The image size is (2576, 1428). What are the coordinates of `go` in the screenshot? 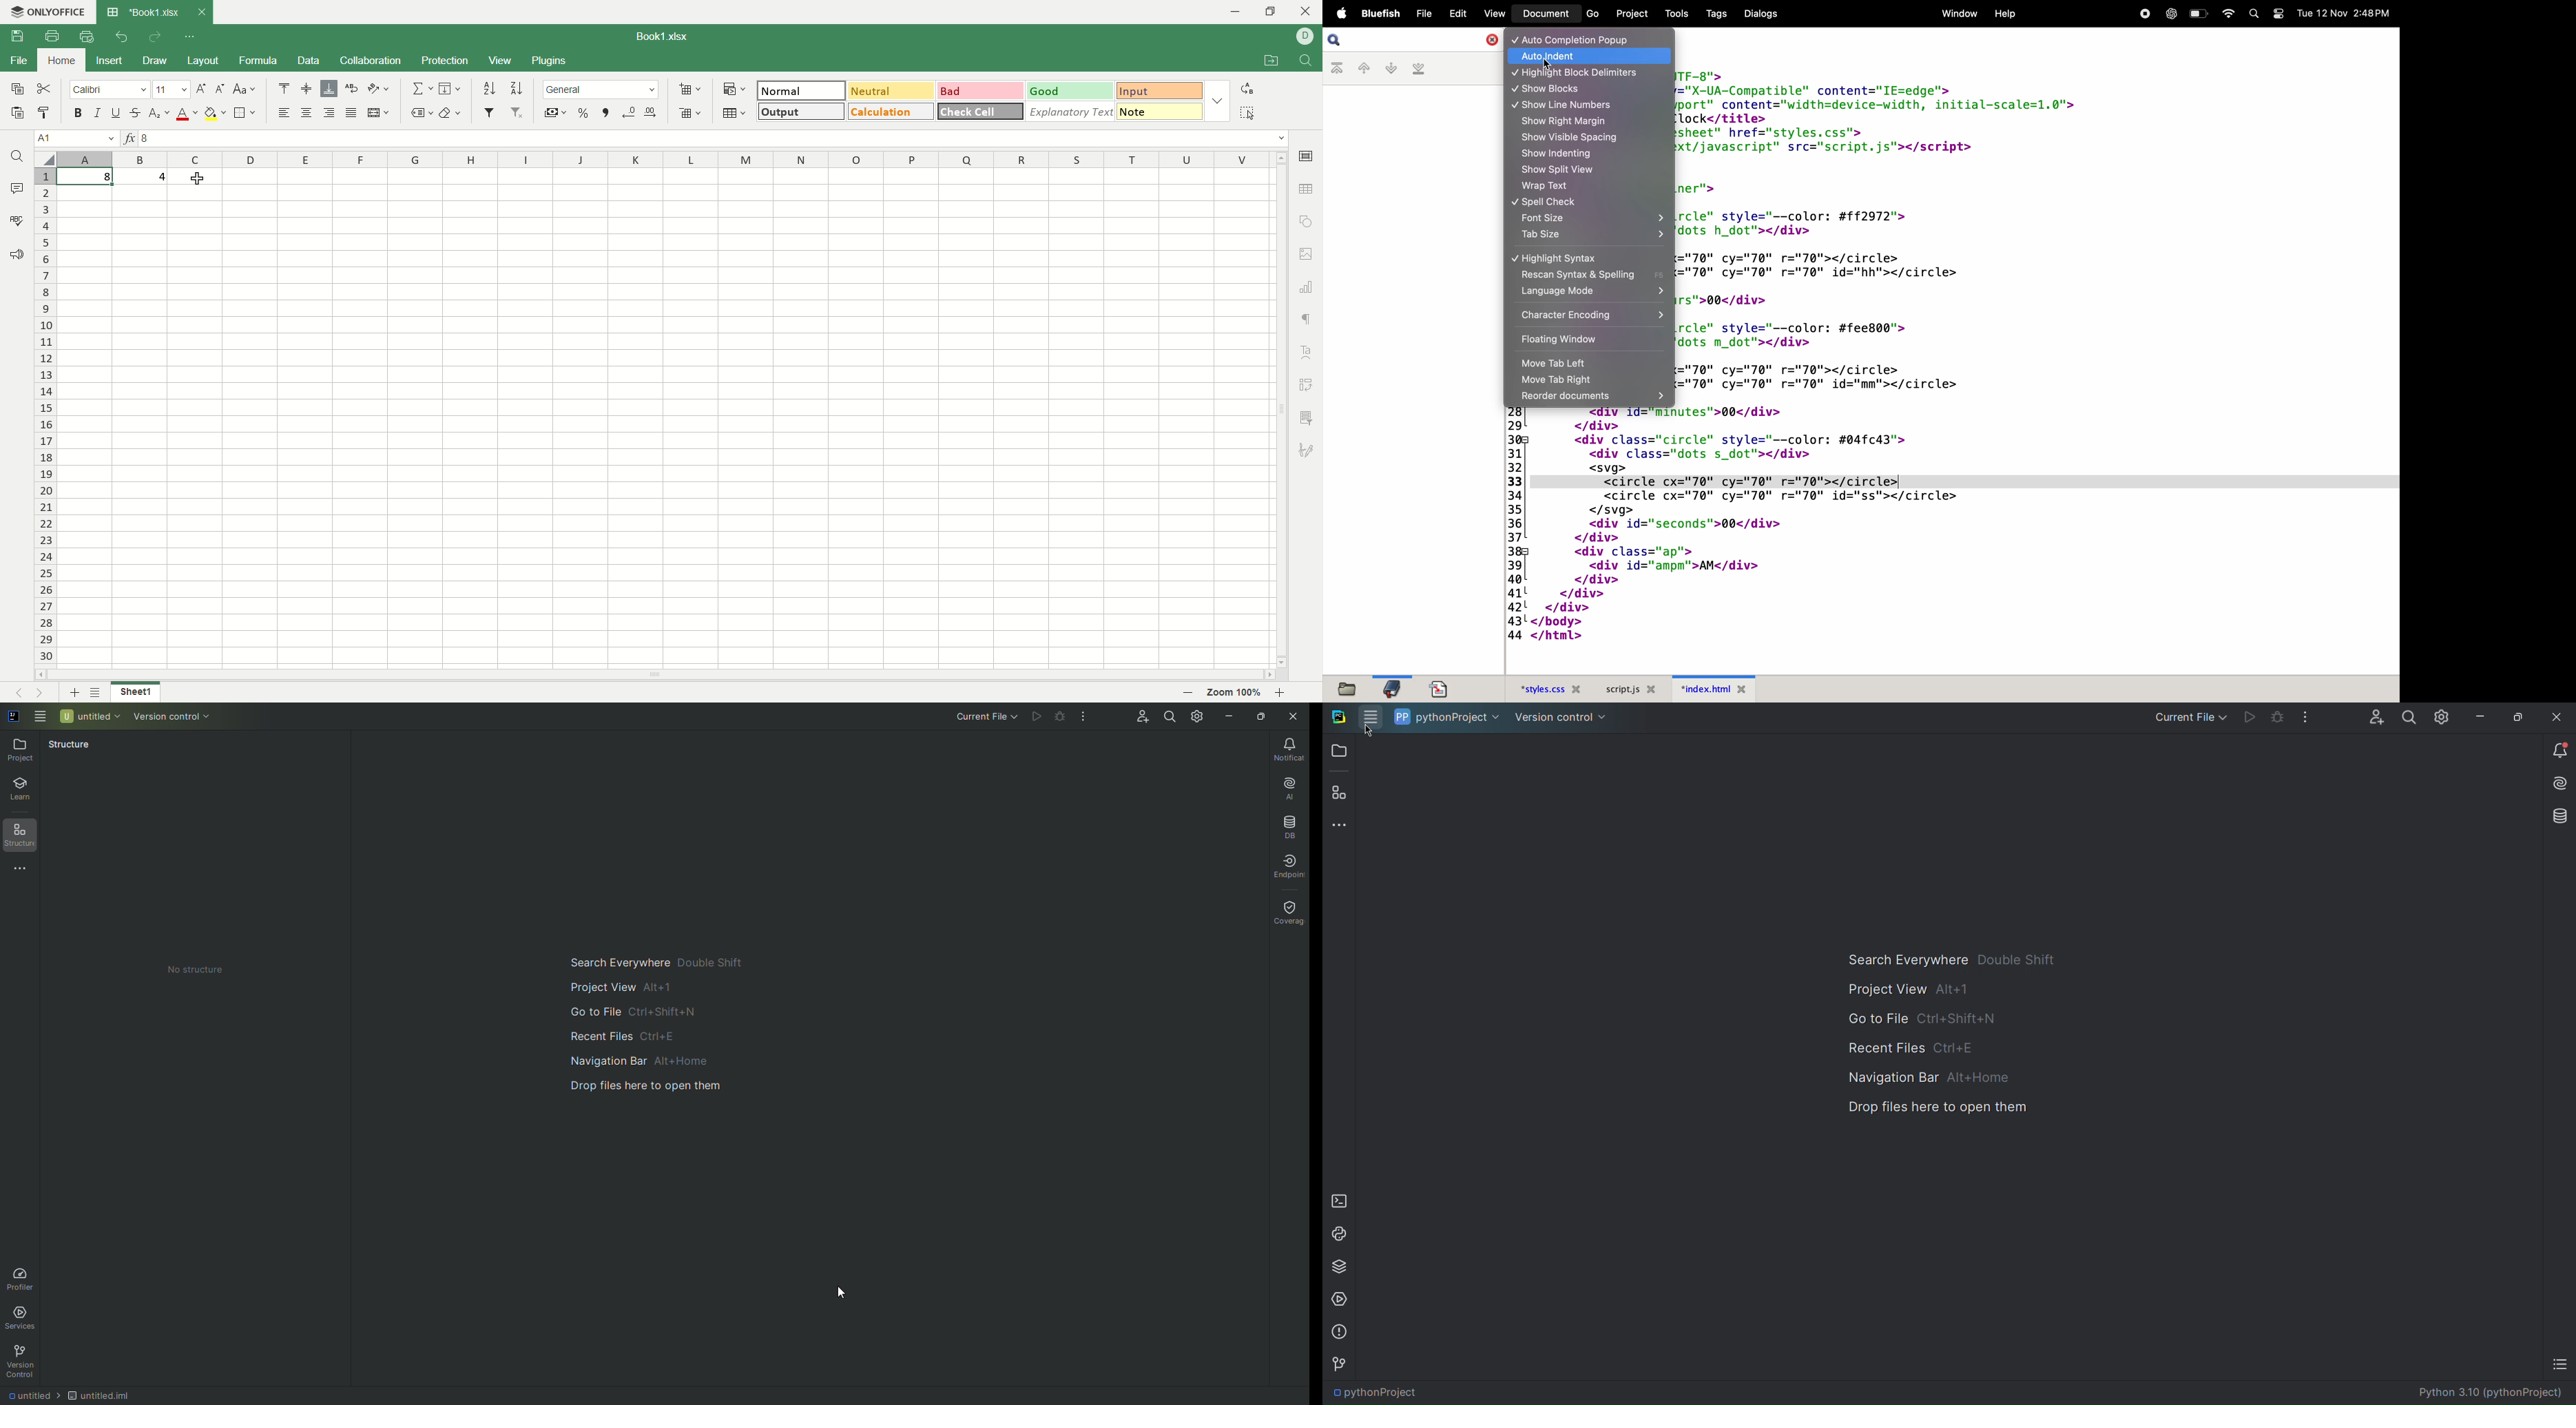 It's located at (1588, 14).